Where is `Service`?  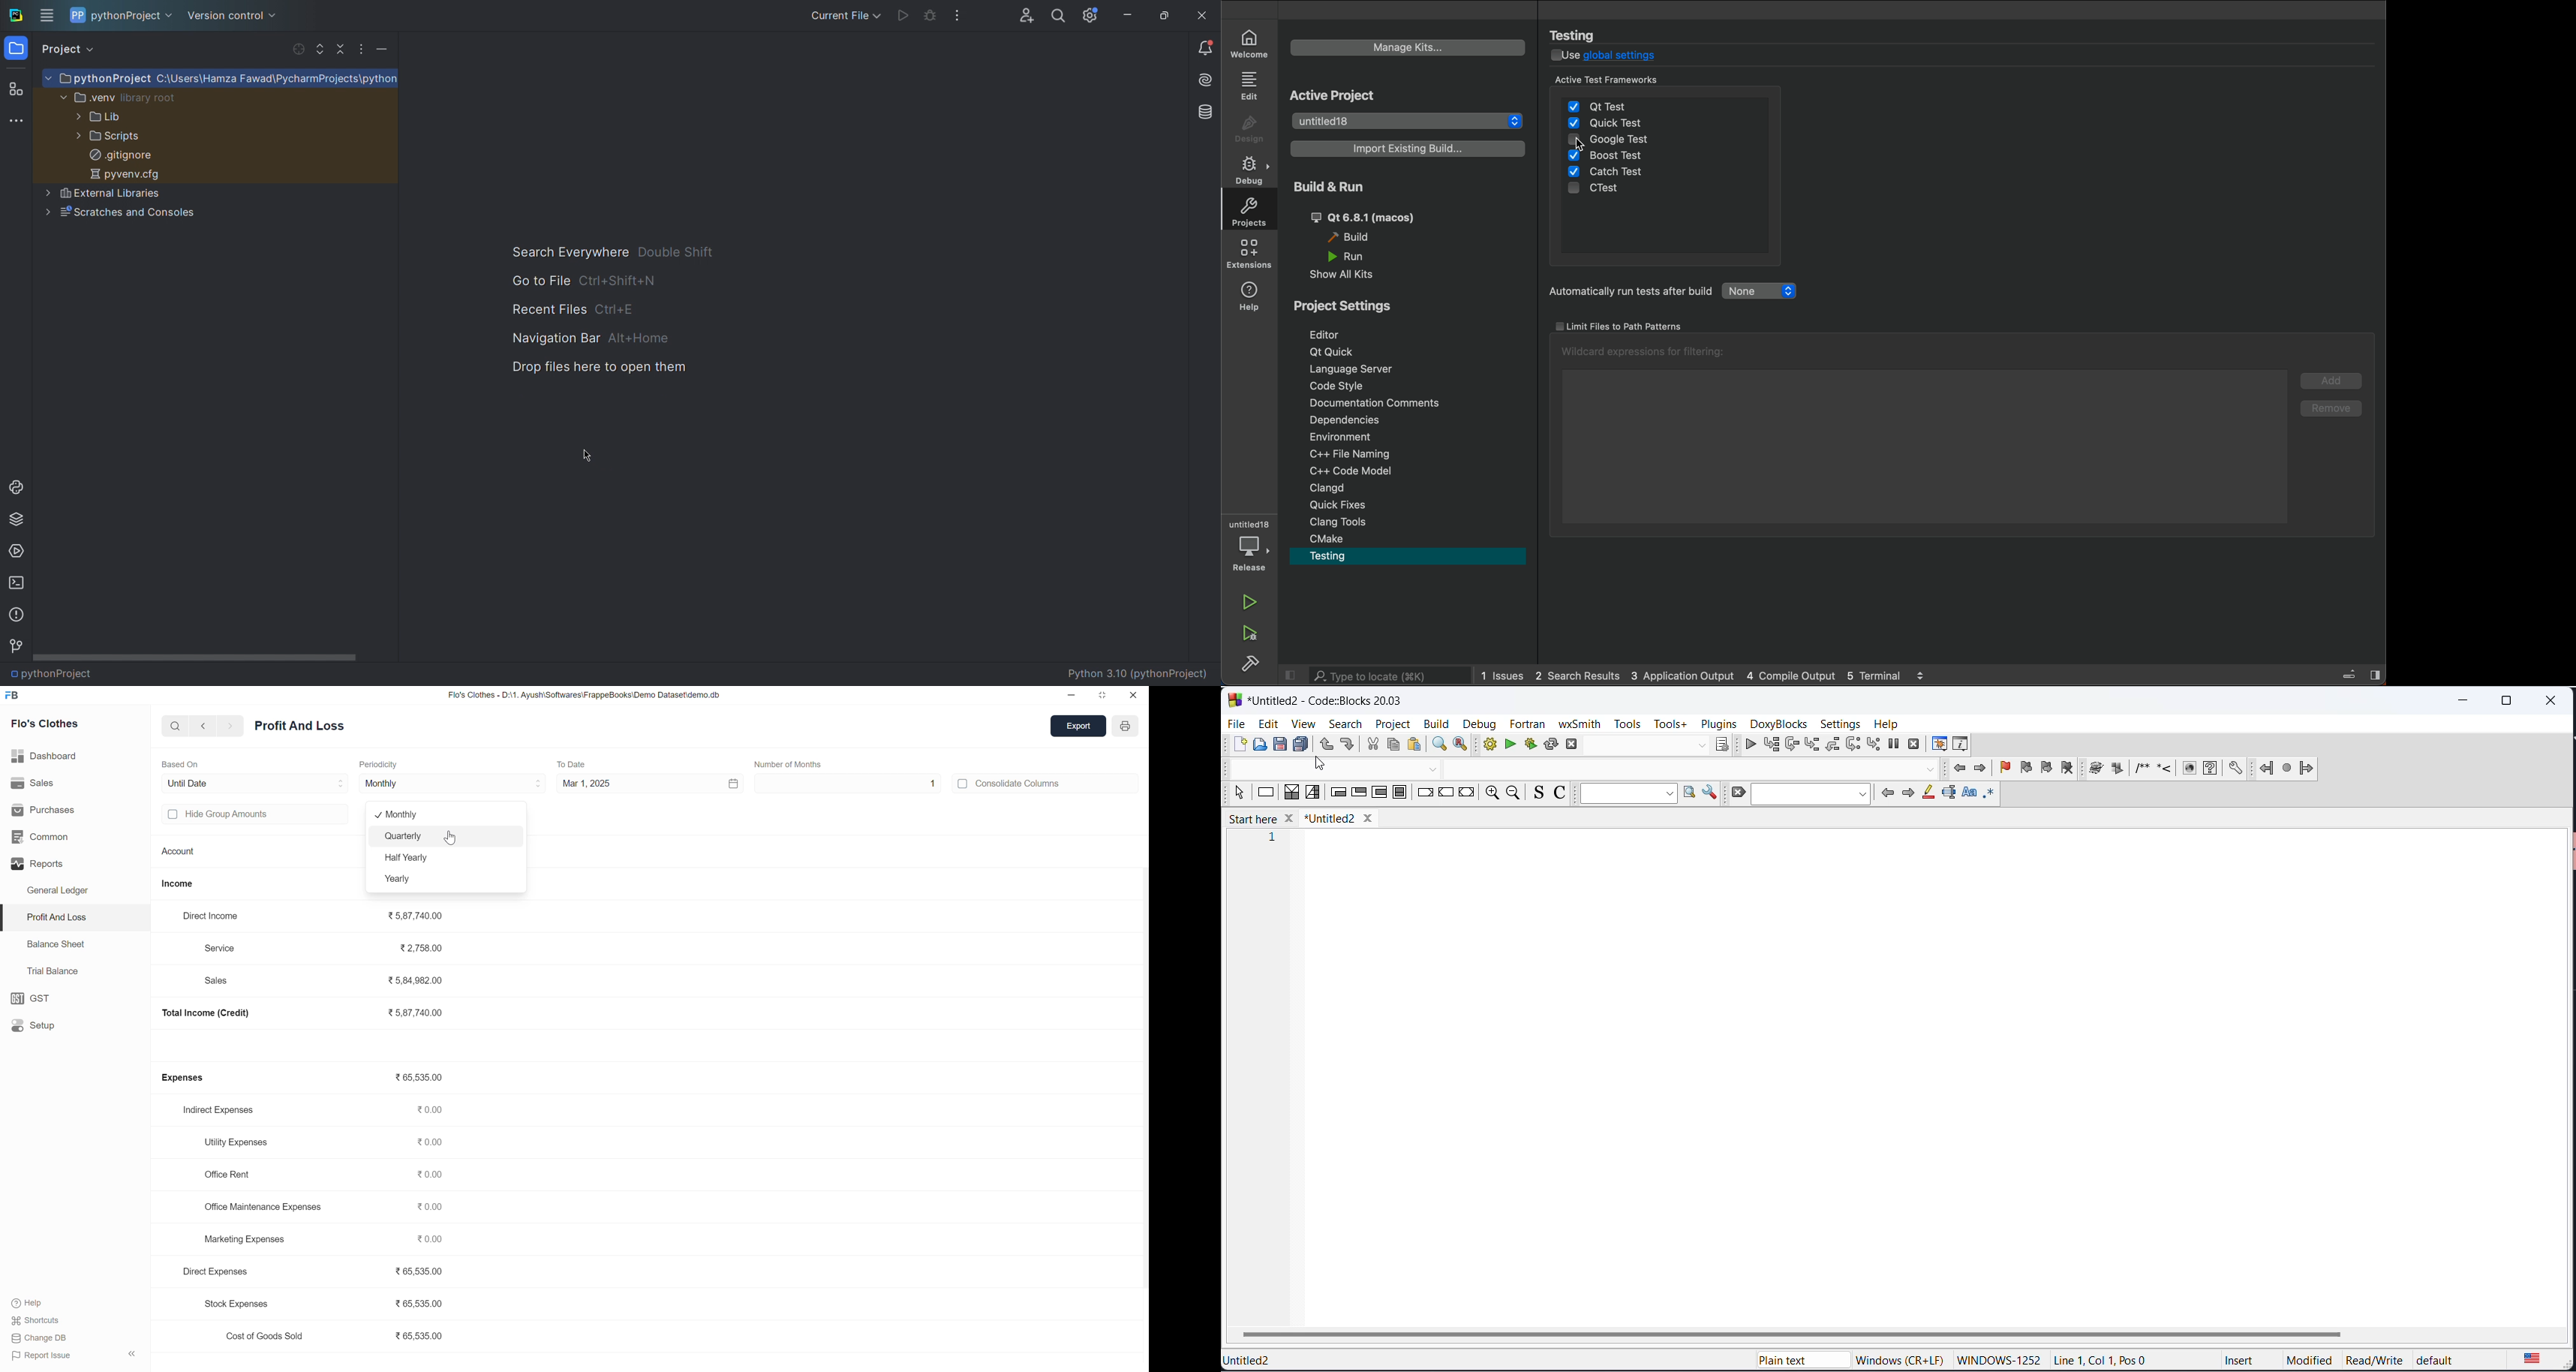
Service is located at coordinates (227, 948).